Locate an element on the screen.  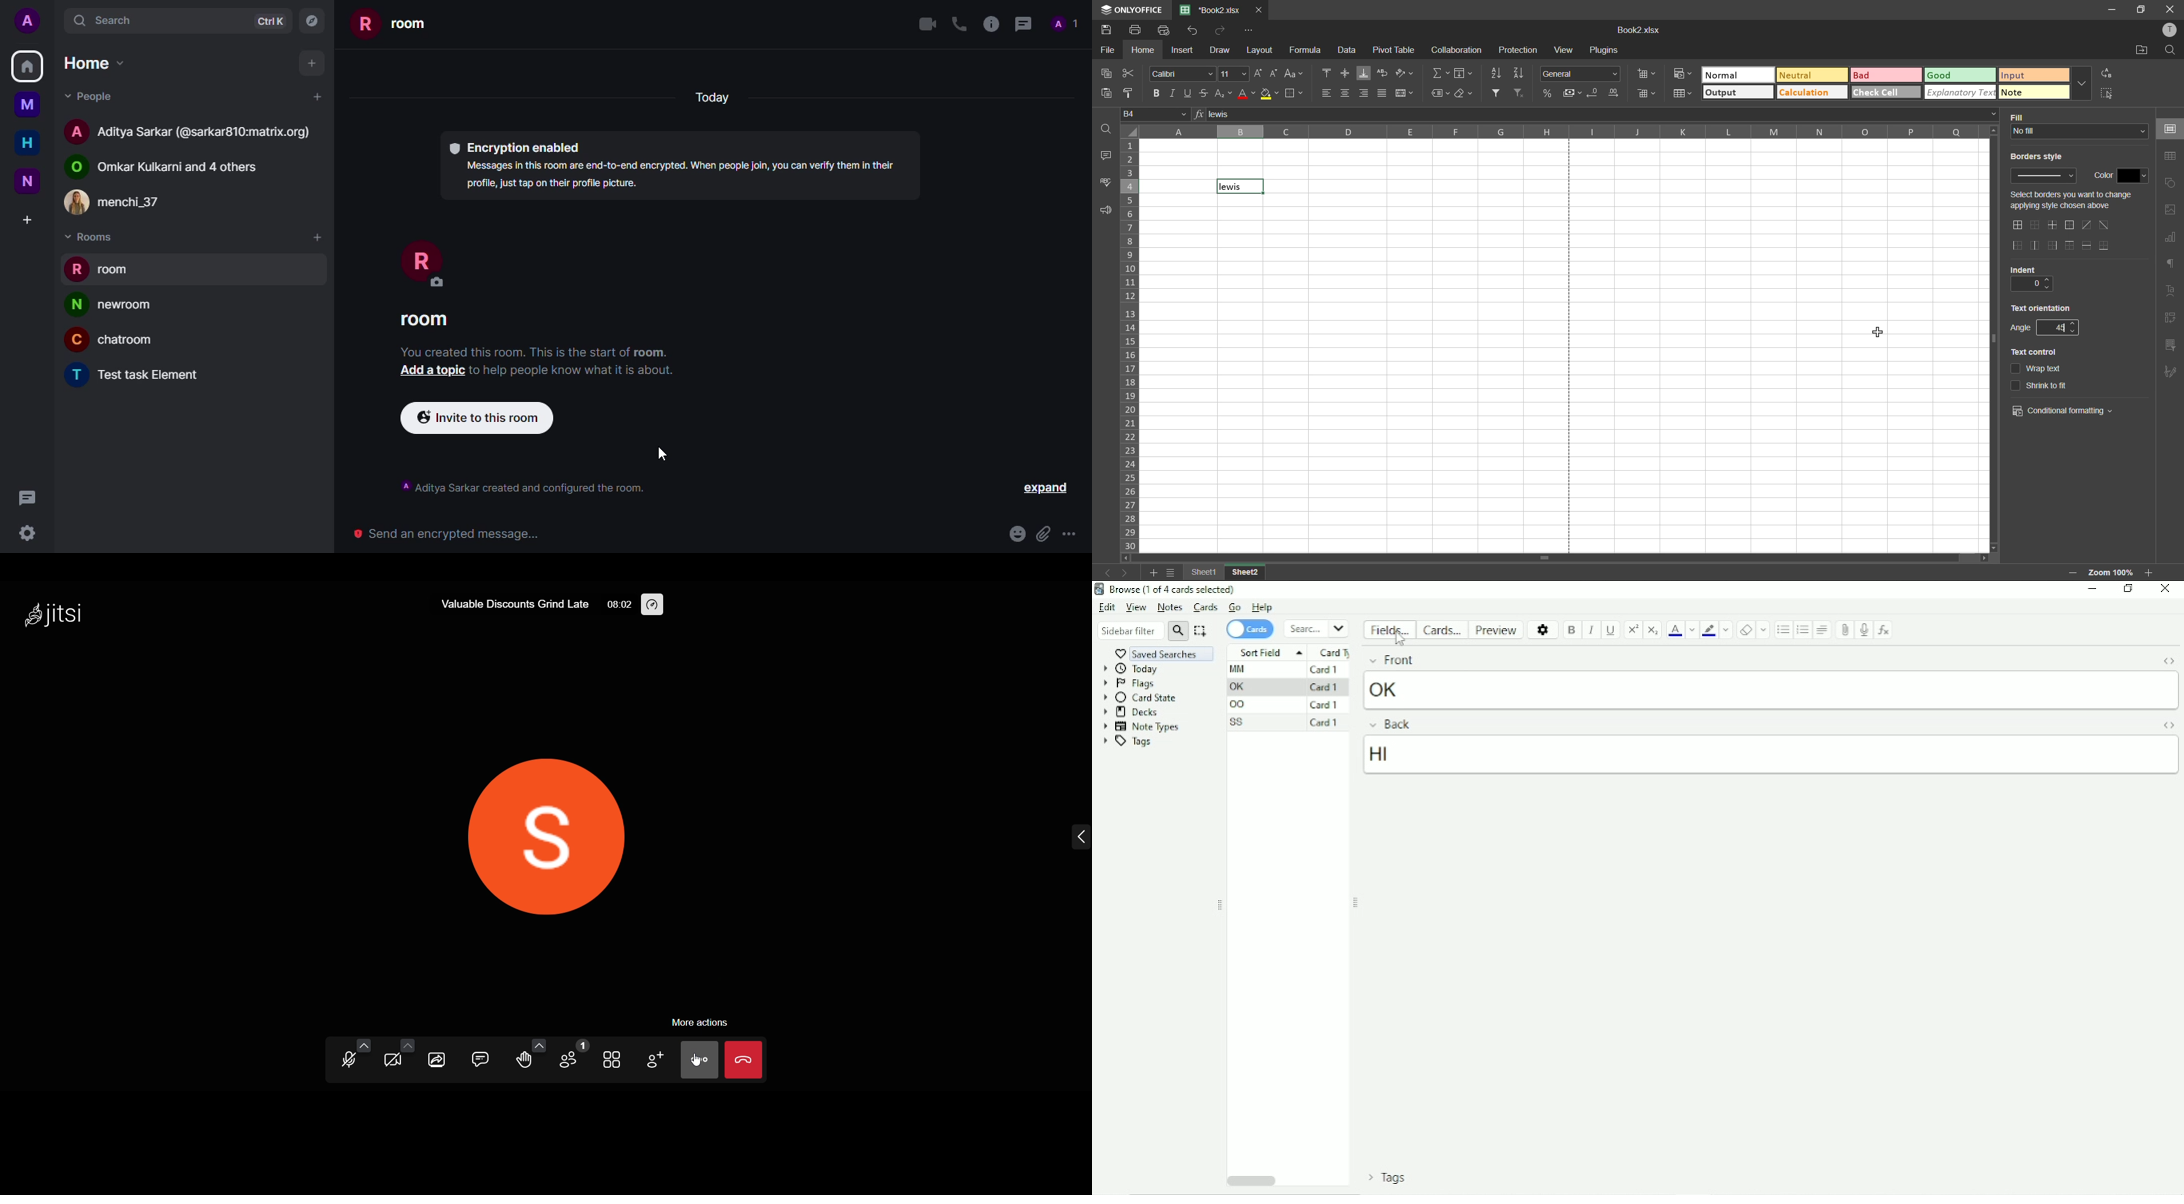
next is located at coordinates (1126, 573).